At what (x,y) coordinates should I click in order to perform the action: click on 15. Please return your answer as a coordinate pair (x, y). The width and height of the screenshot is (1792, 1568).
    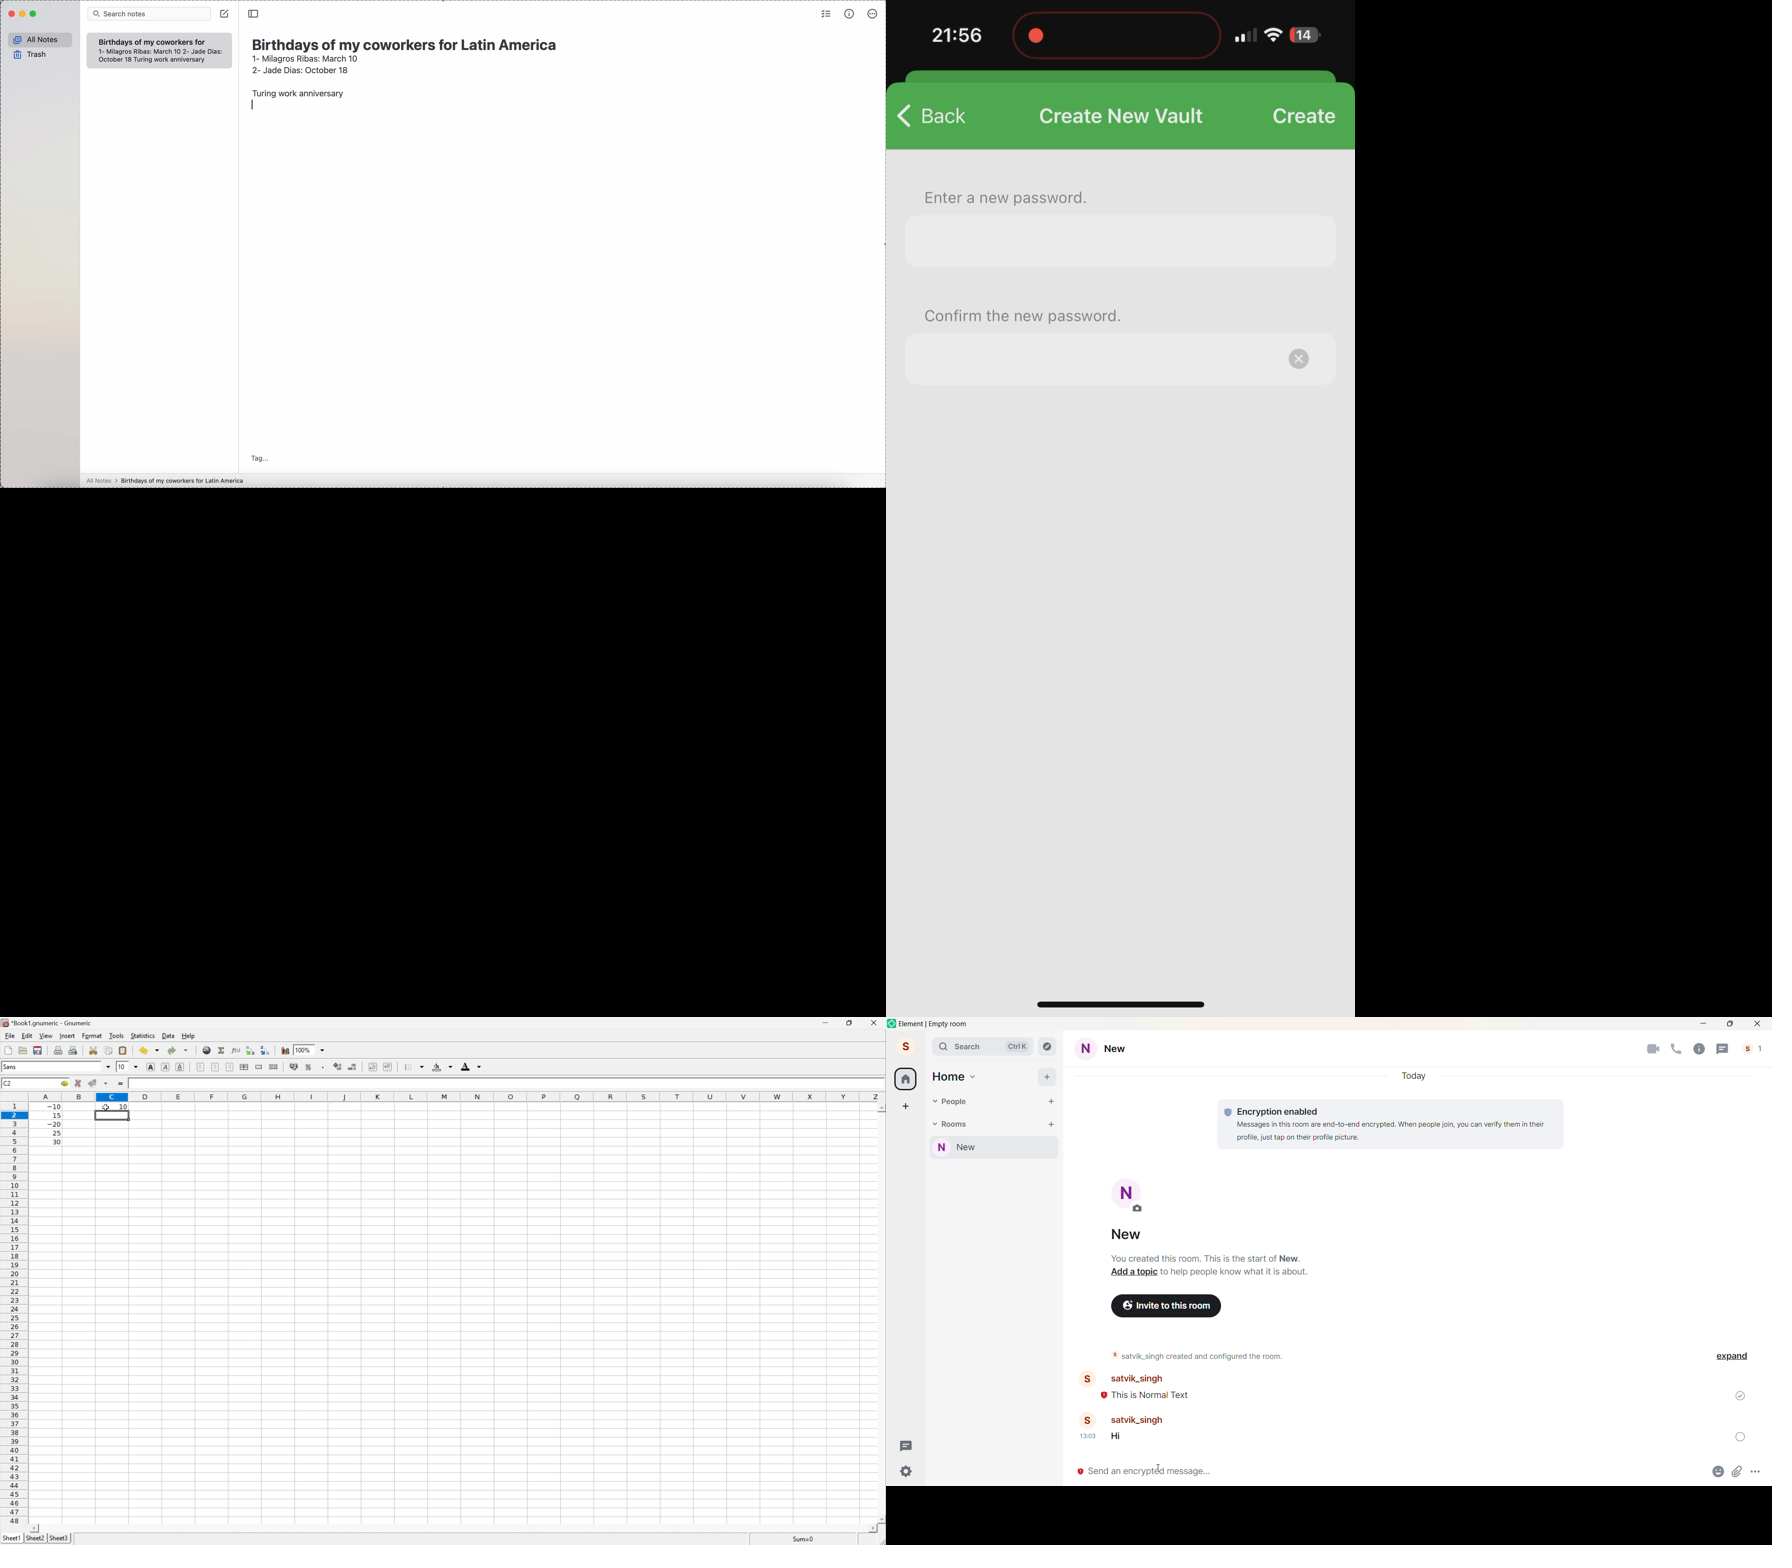
    Looking at the image, I should click on (54, 1114).